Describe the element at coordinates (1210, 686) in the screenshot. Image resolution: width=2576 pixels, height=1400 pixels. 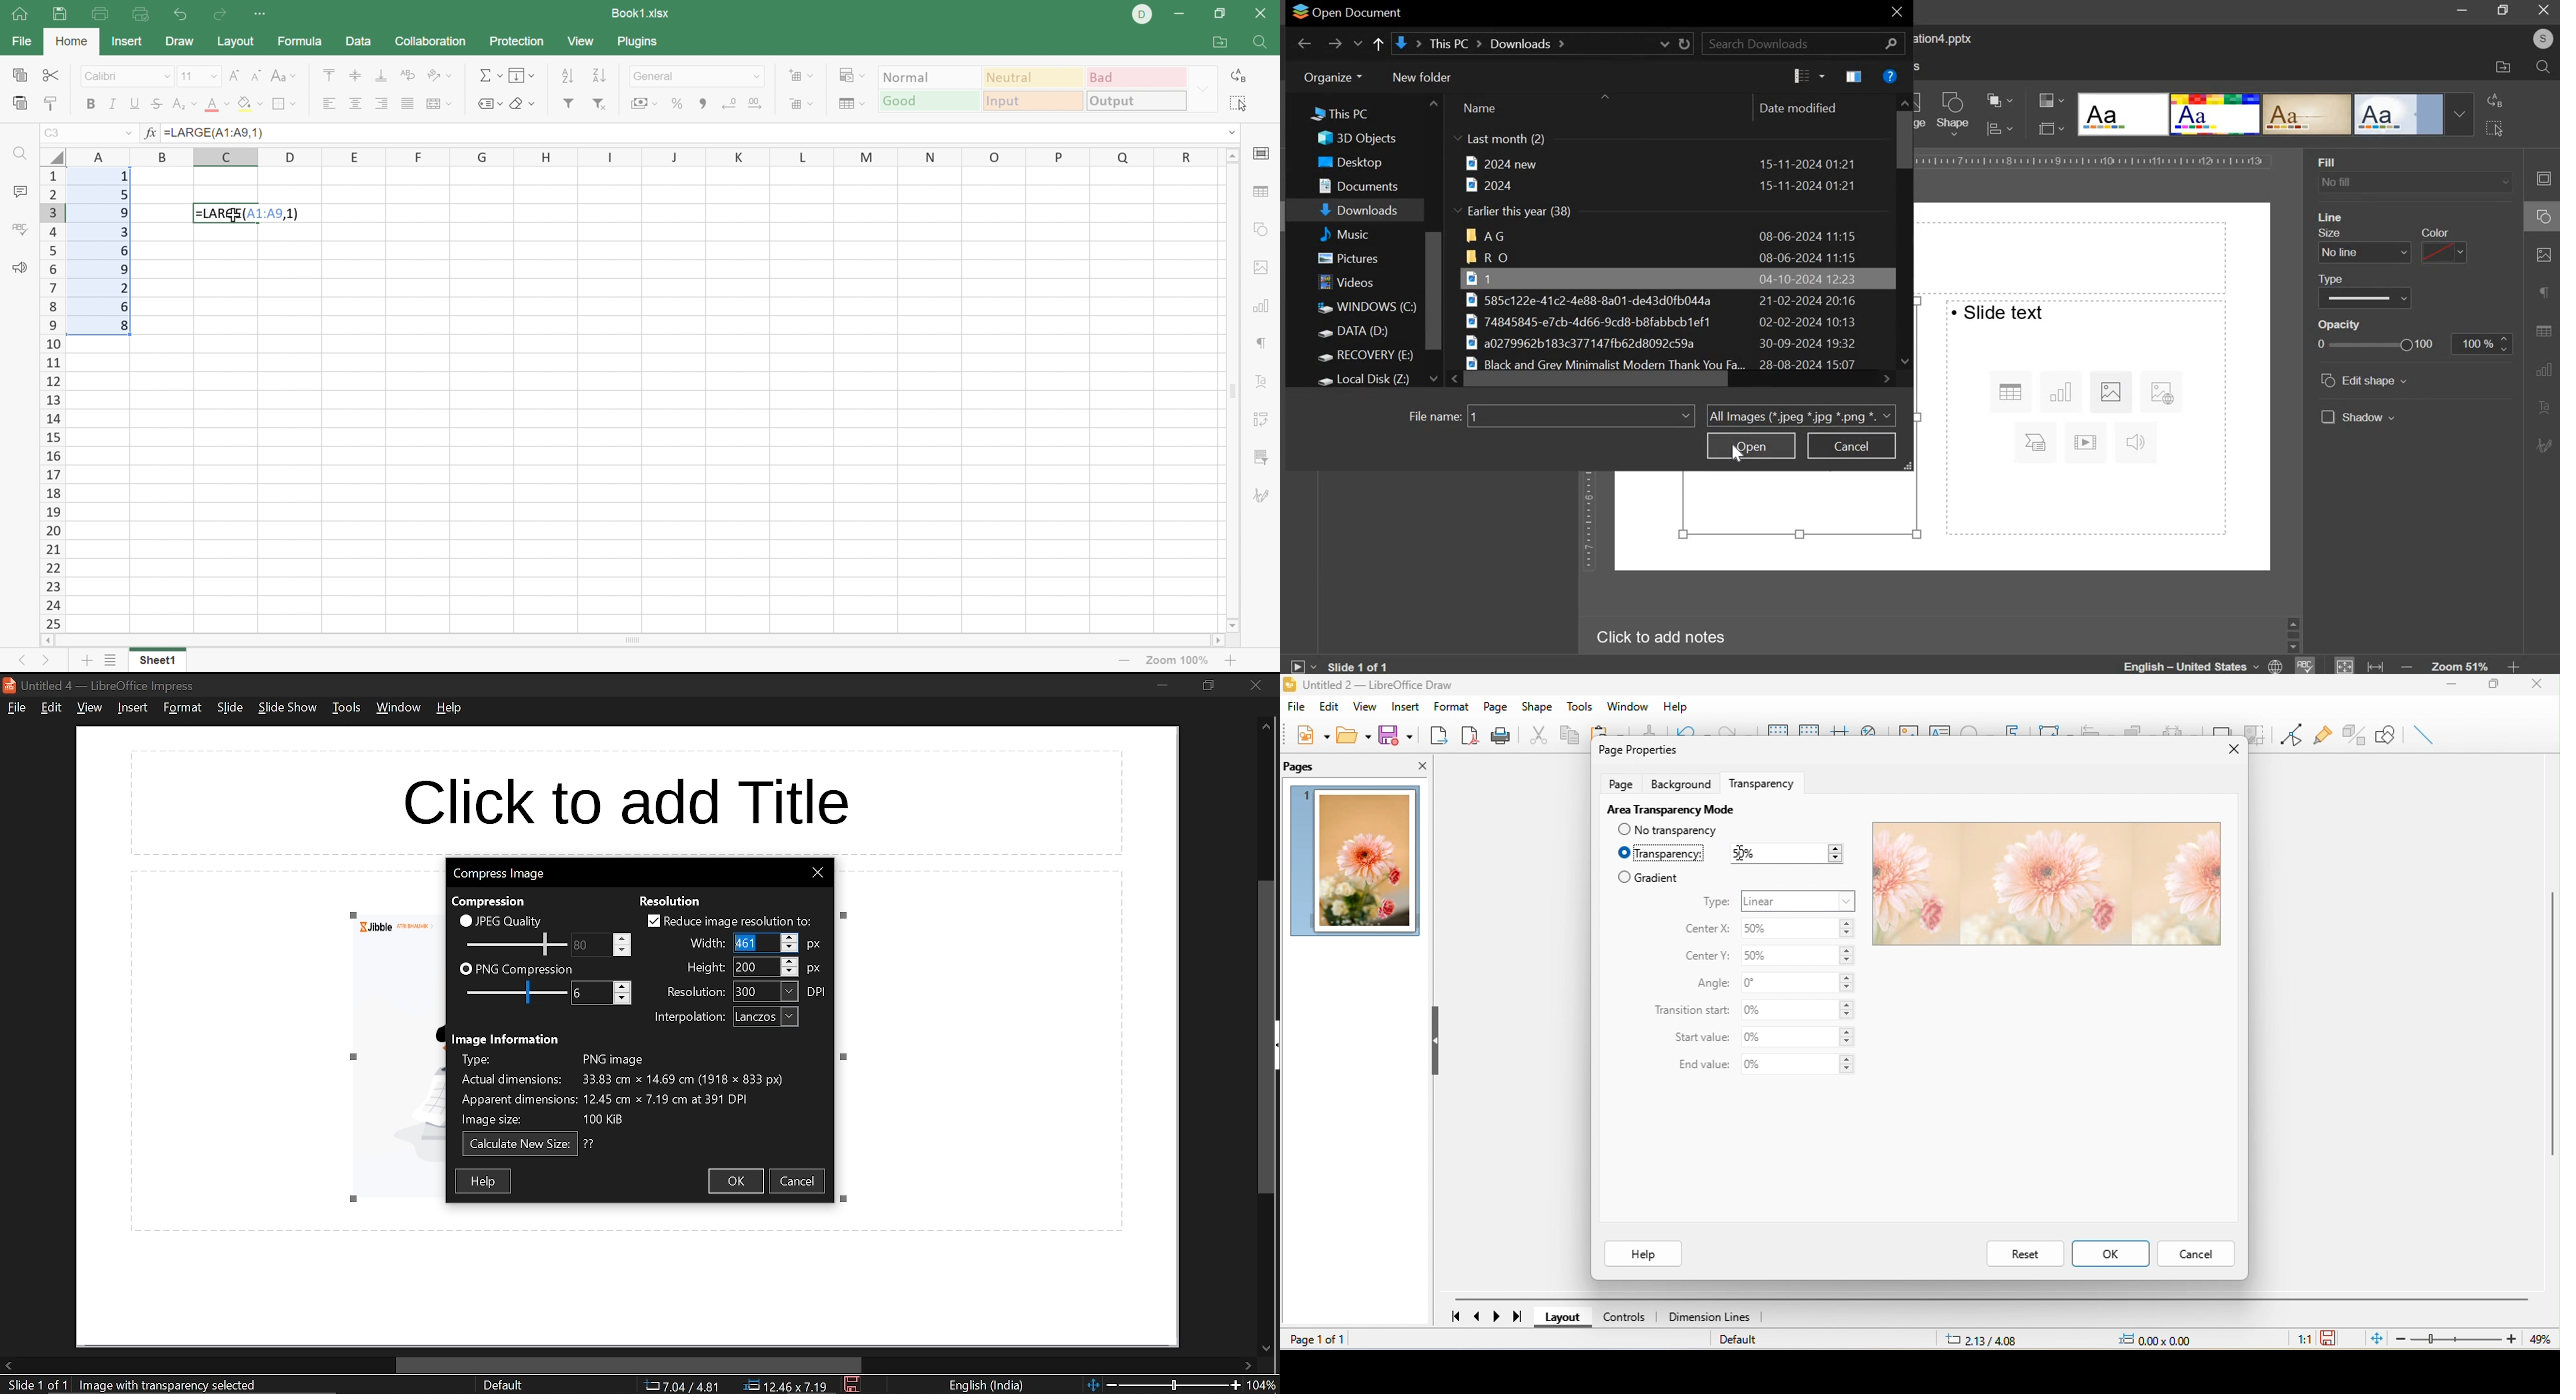
I see `restore down` at that location.